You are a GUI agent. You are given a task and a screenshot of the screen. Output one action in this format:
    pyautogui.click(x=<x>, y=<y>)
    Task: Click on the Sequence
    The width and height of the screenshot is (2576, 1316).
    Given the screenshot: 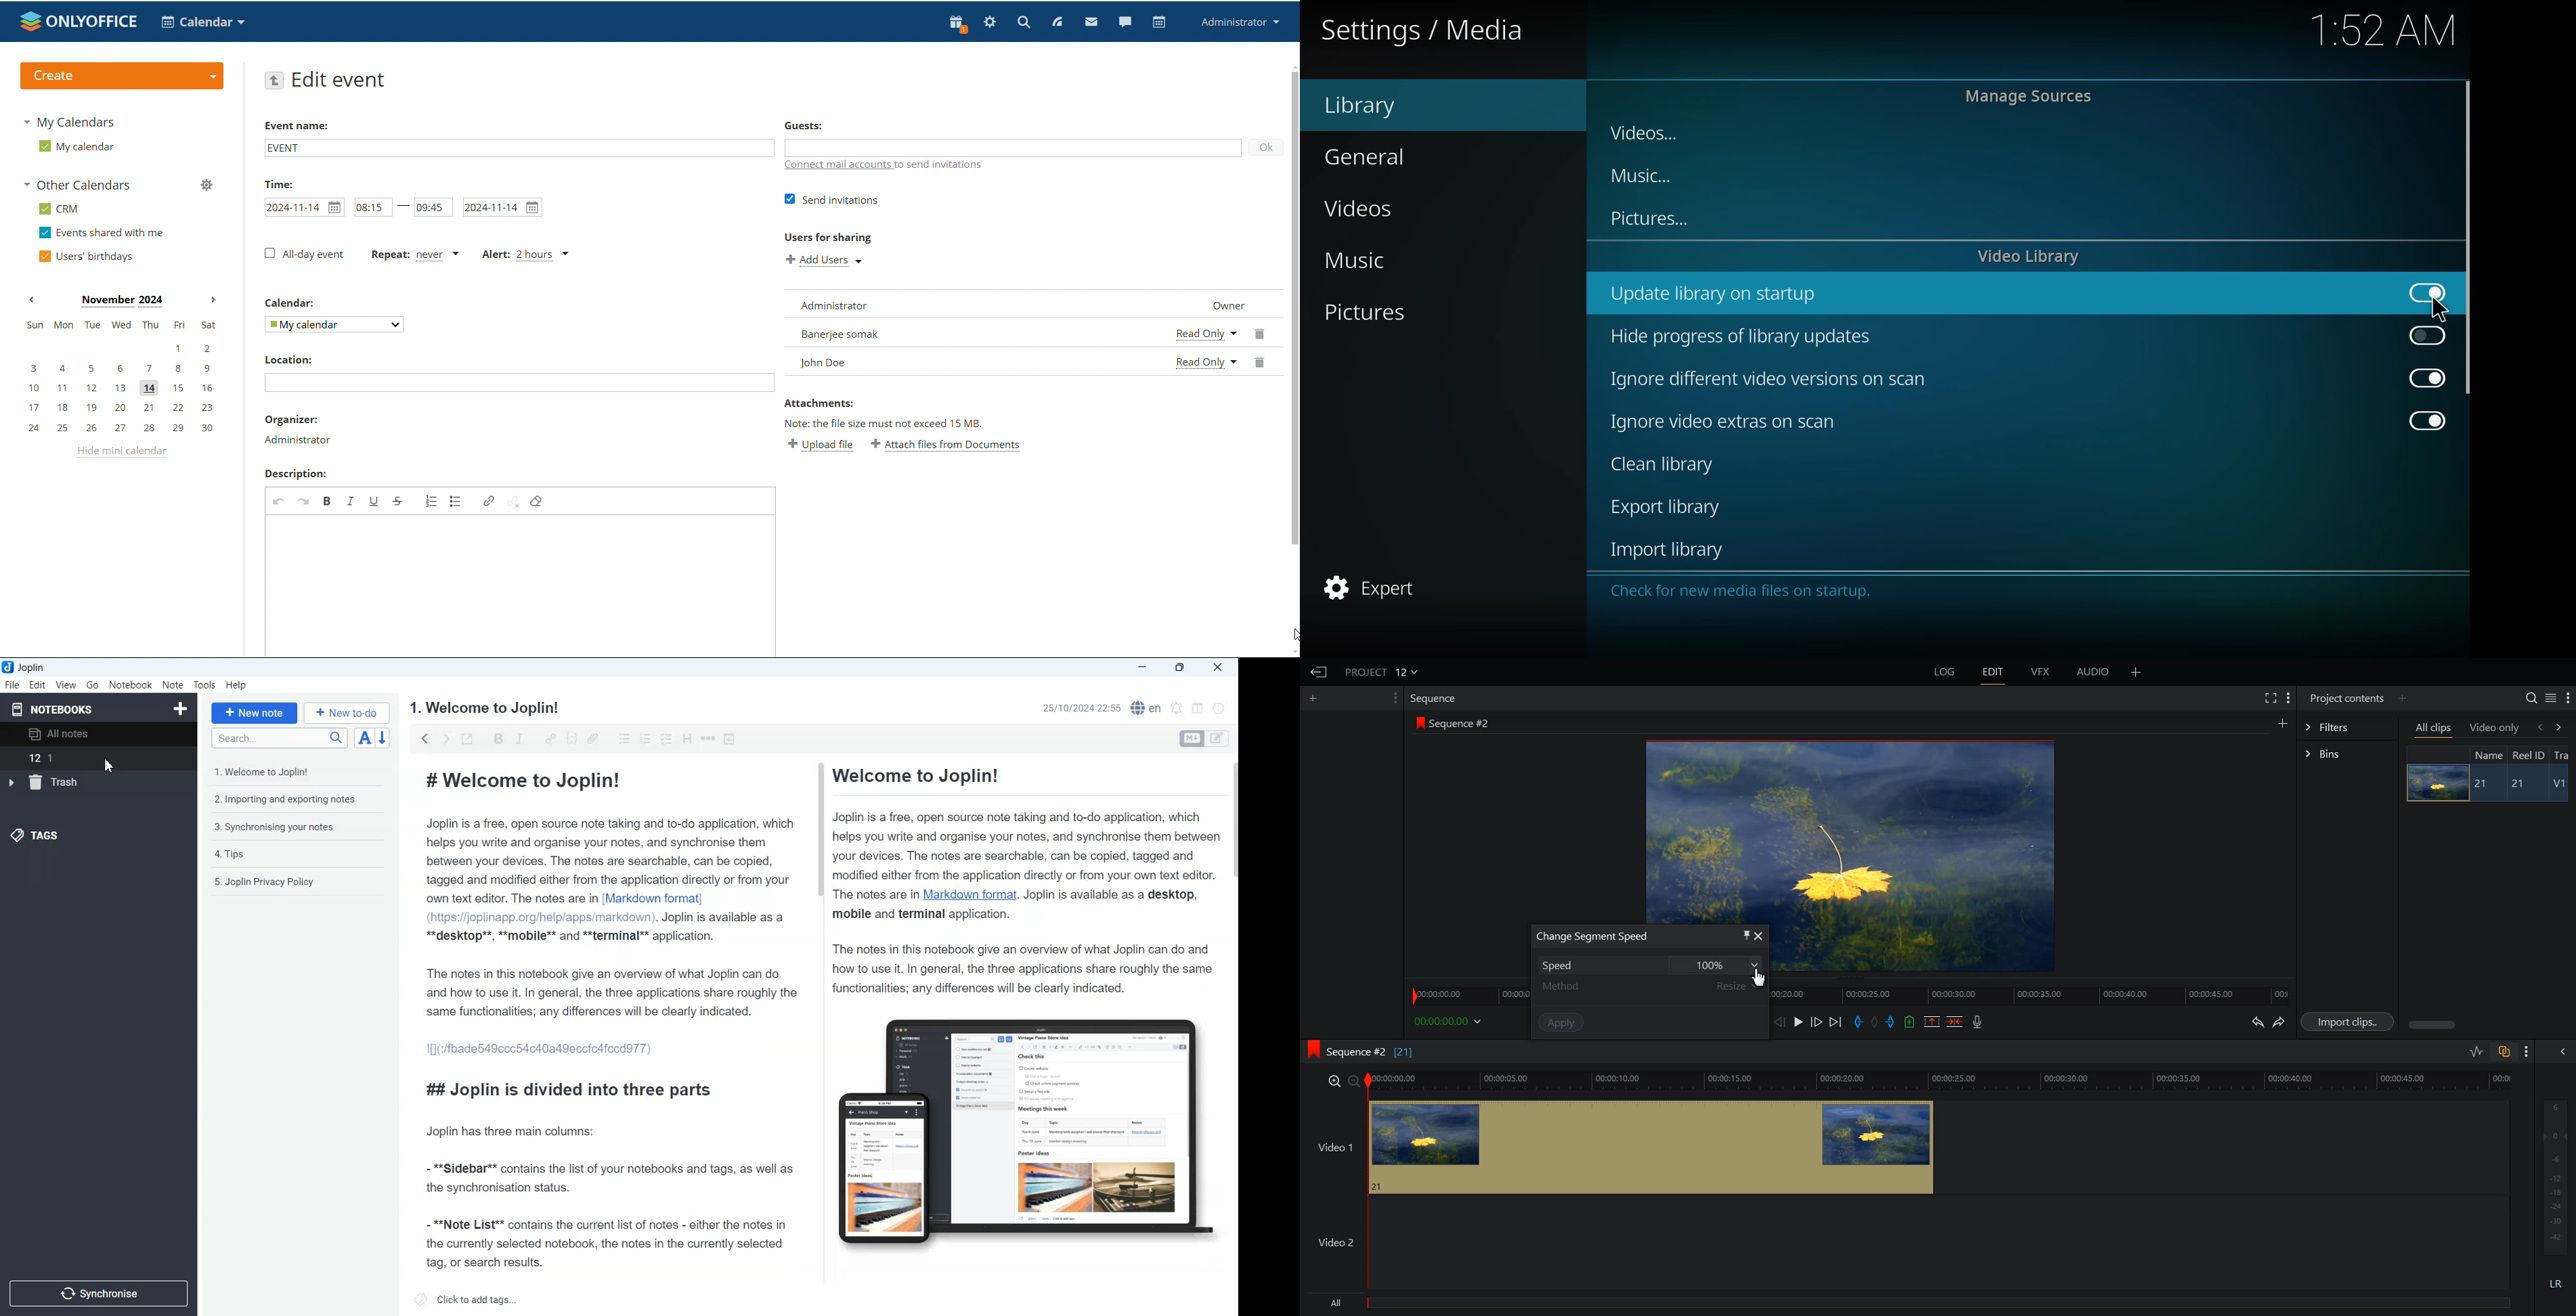 What is the action you would take?
    pyautogui.click(x=1436, y=698)
    